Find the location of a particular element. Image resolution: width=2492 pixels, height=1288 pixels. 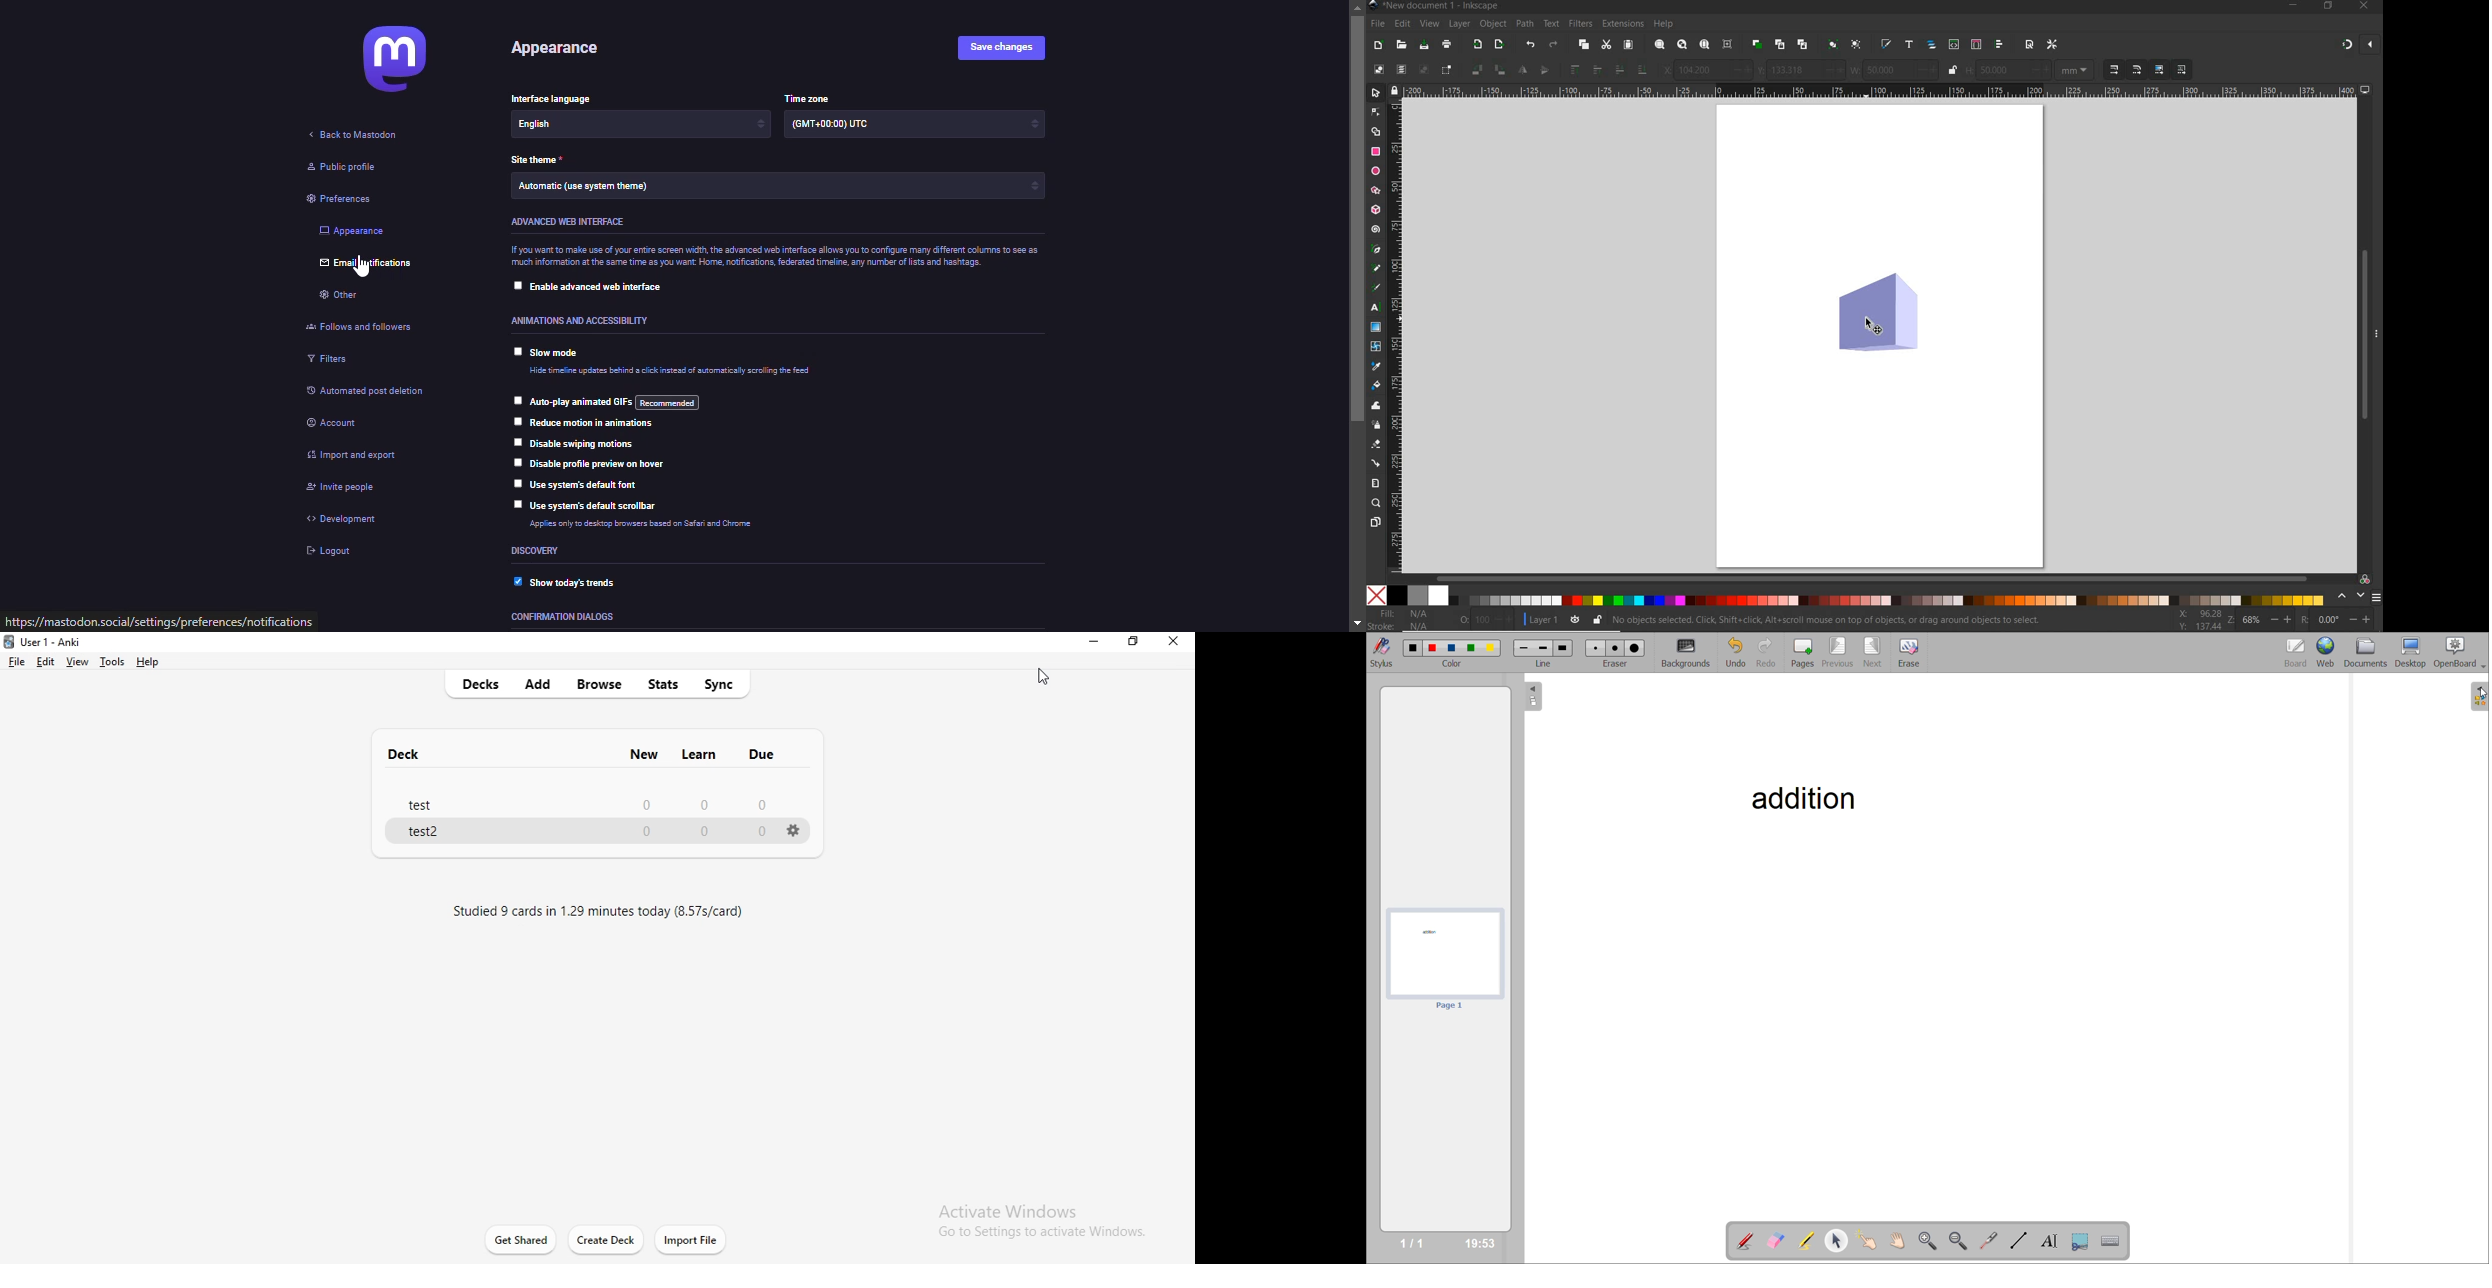

 is located at coordinates (664, 685).